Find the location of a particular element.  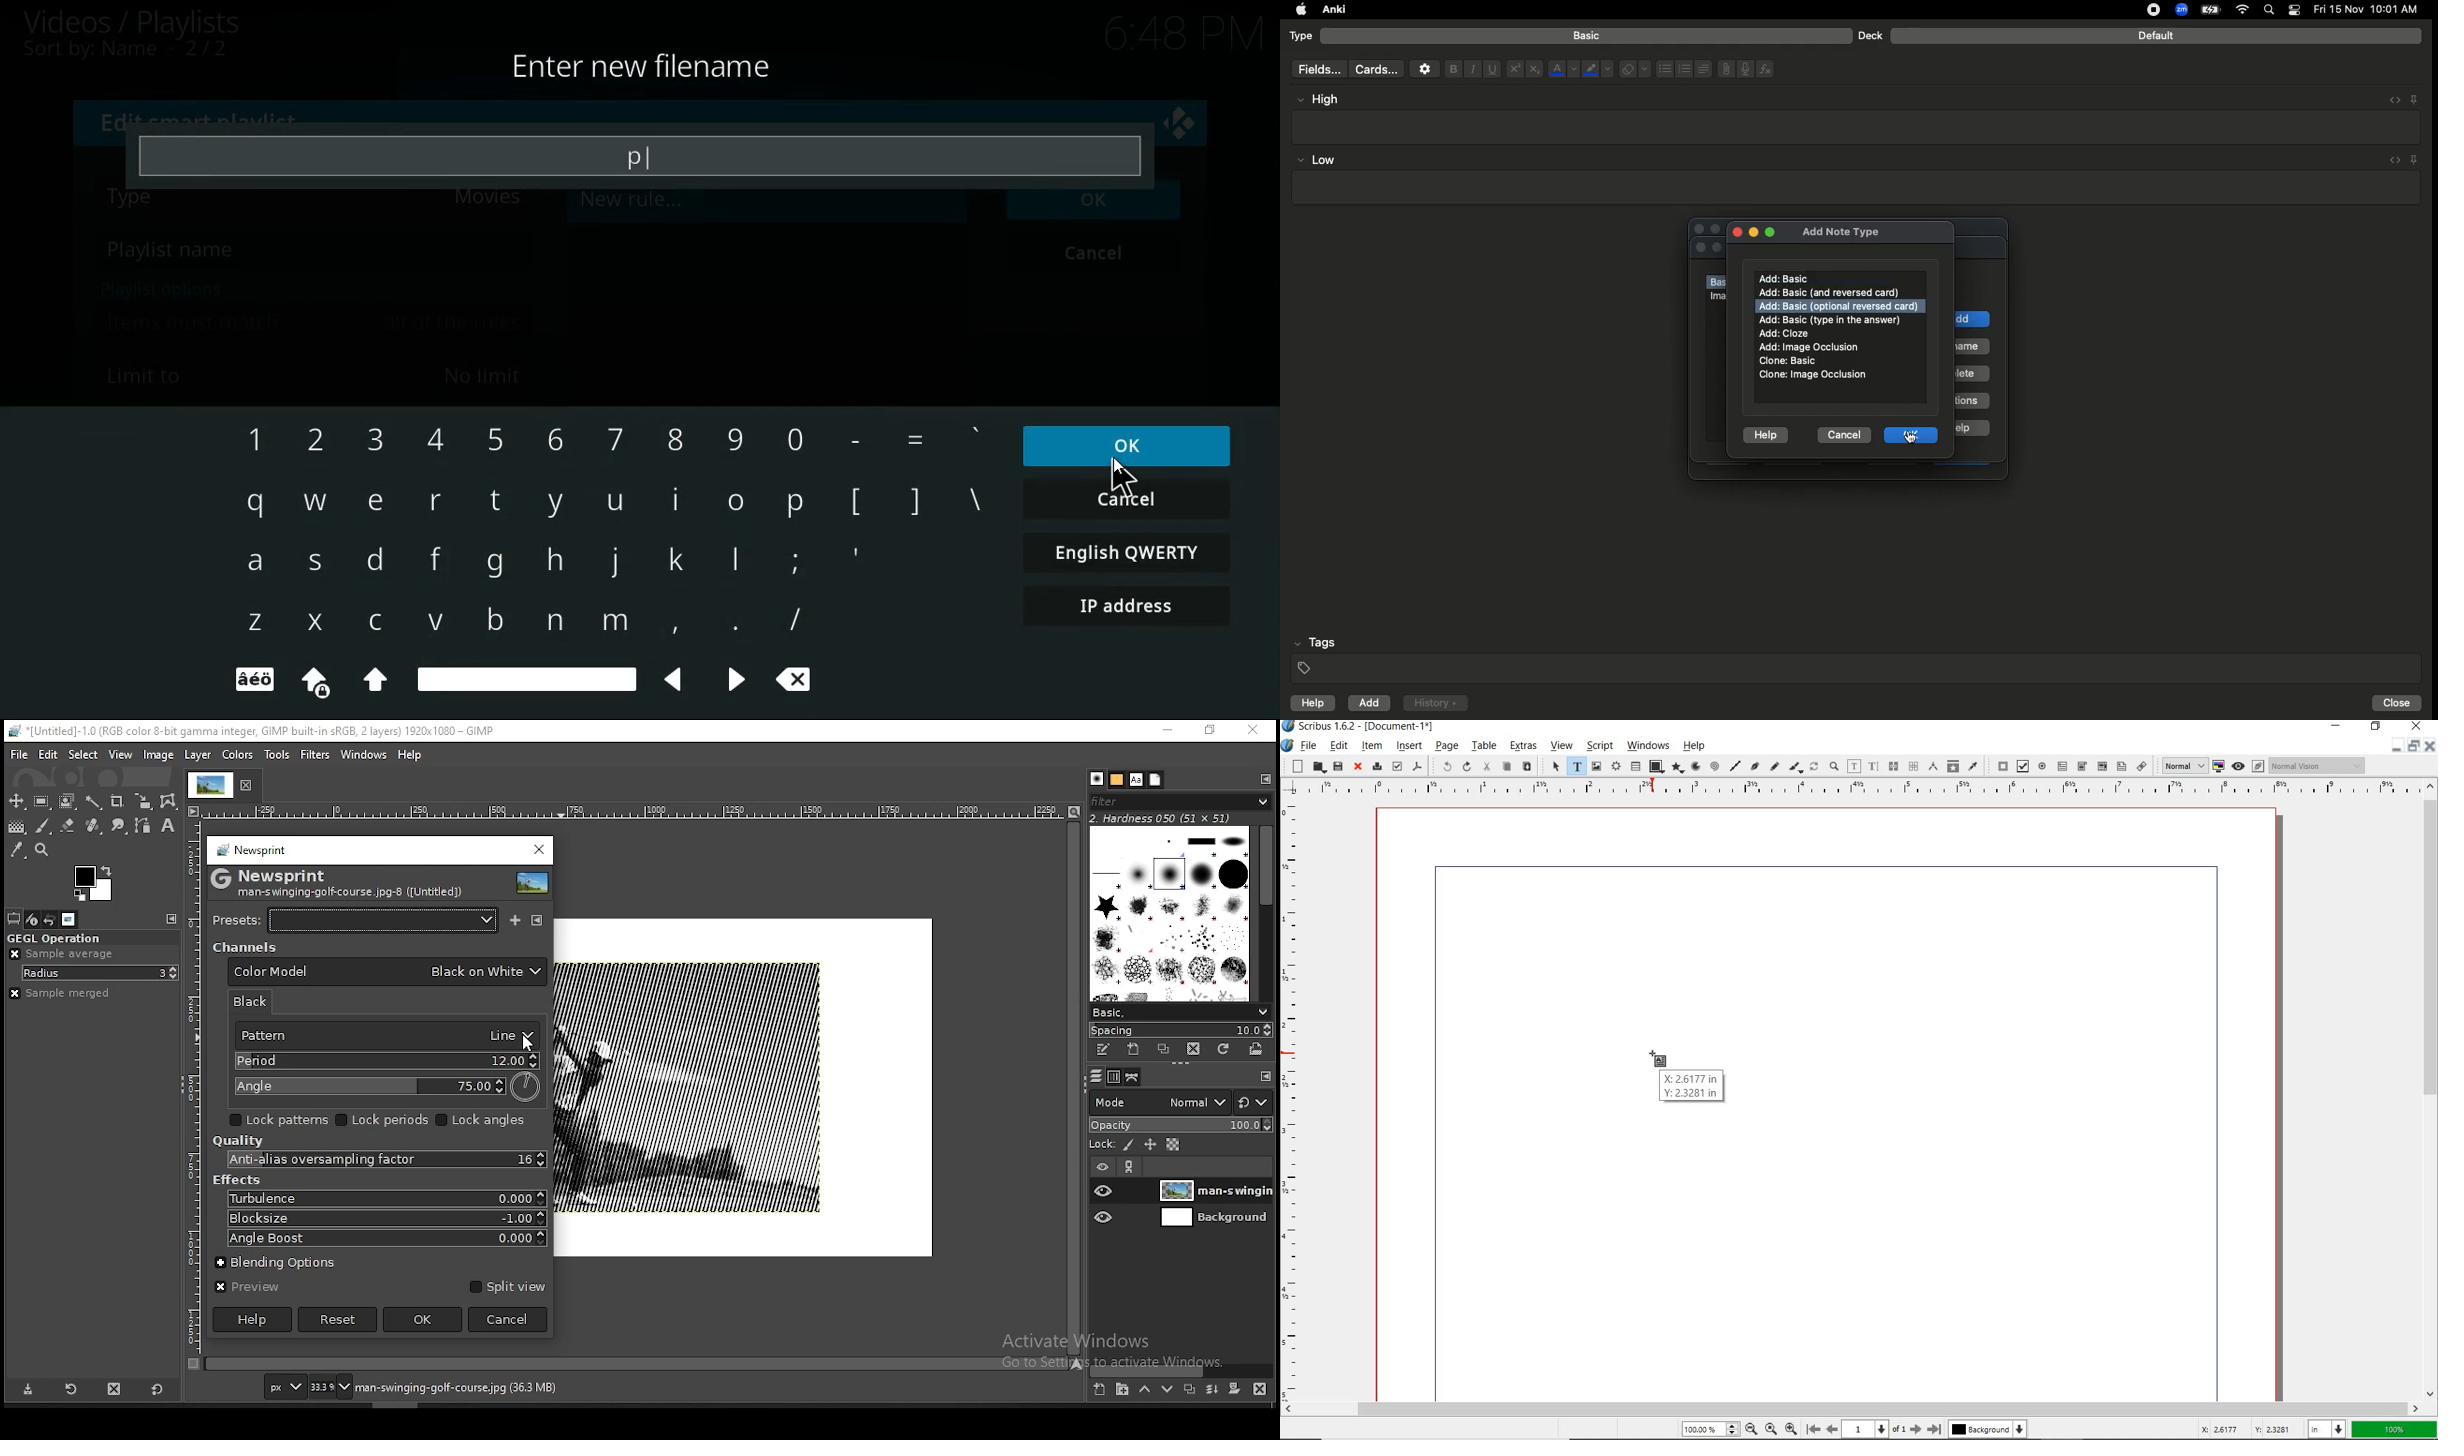

eye dropper is located at coordinates (1973, 766).